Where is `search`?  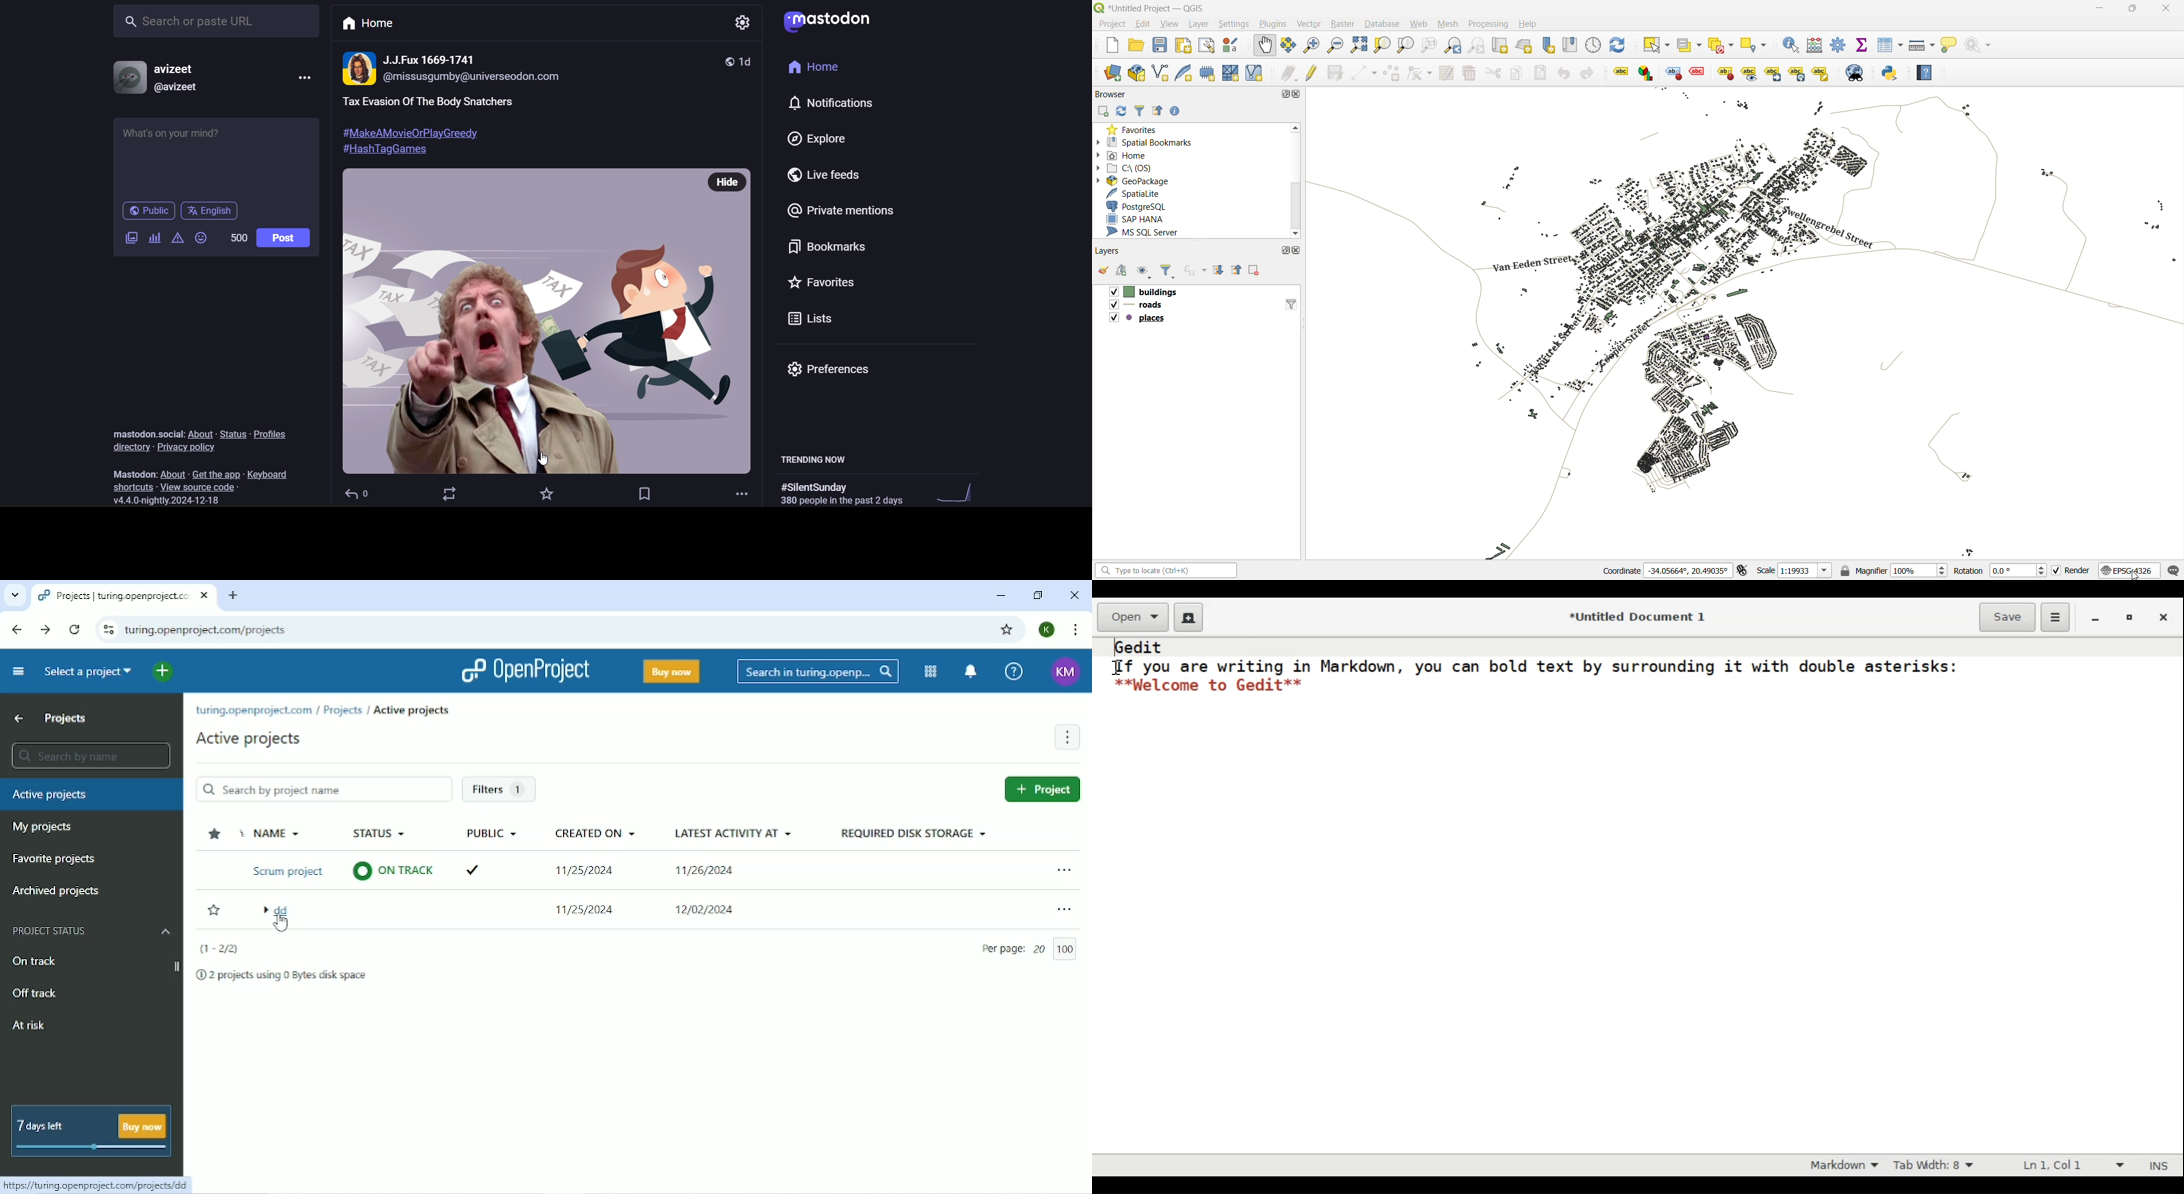 search is located at coordinates (214, 22).